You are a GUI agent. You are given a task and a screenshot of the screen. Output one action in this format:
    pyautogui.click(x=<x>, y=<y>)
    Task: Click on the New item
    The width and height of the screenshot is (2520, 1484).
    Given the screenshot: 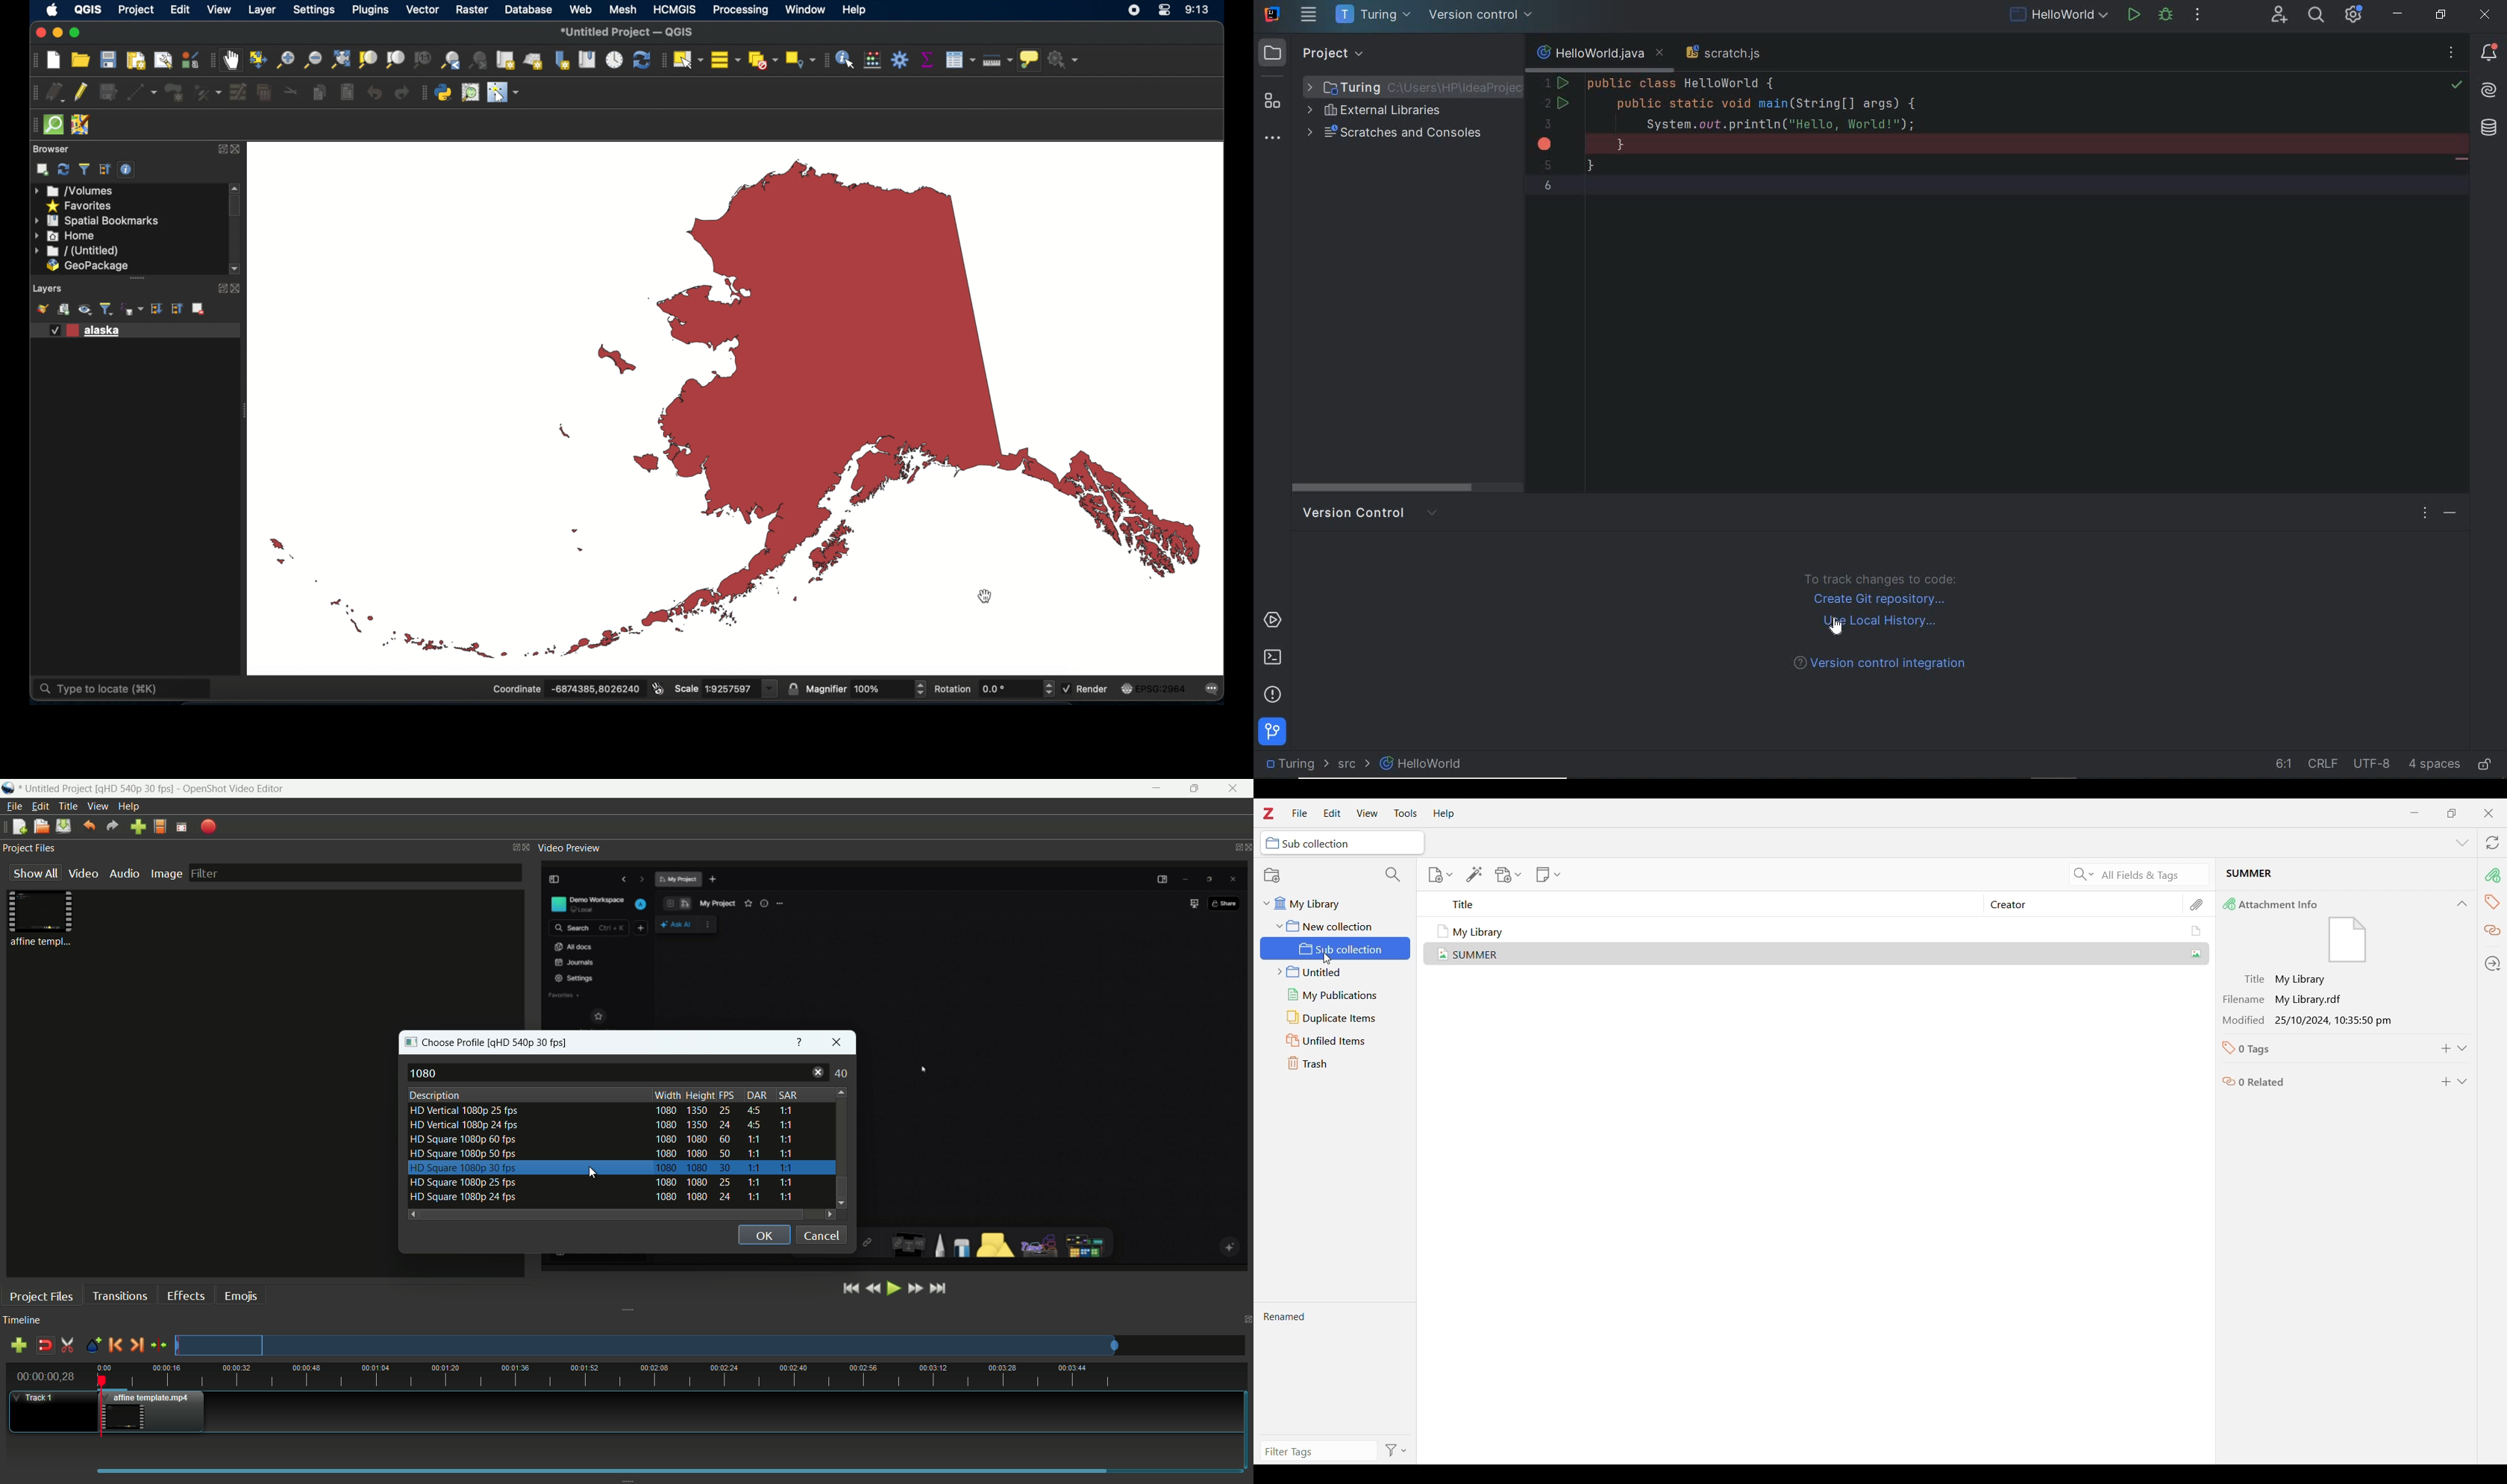 What is the action you would take?
    pyautogui.click(x=1440, y=875)
    